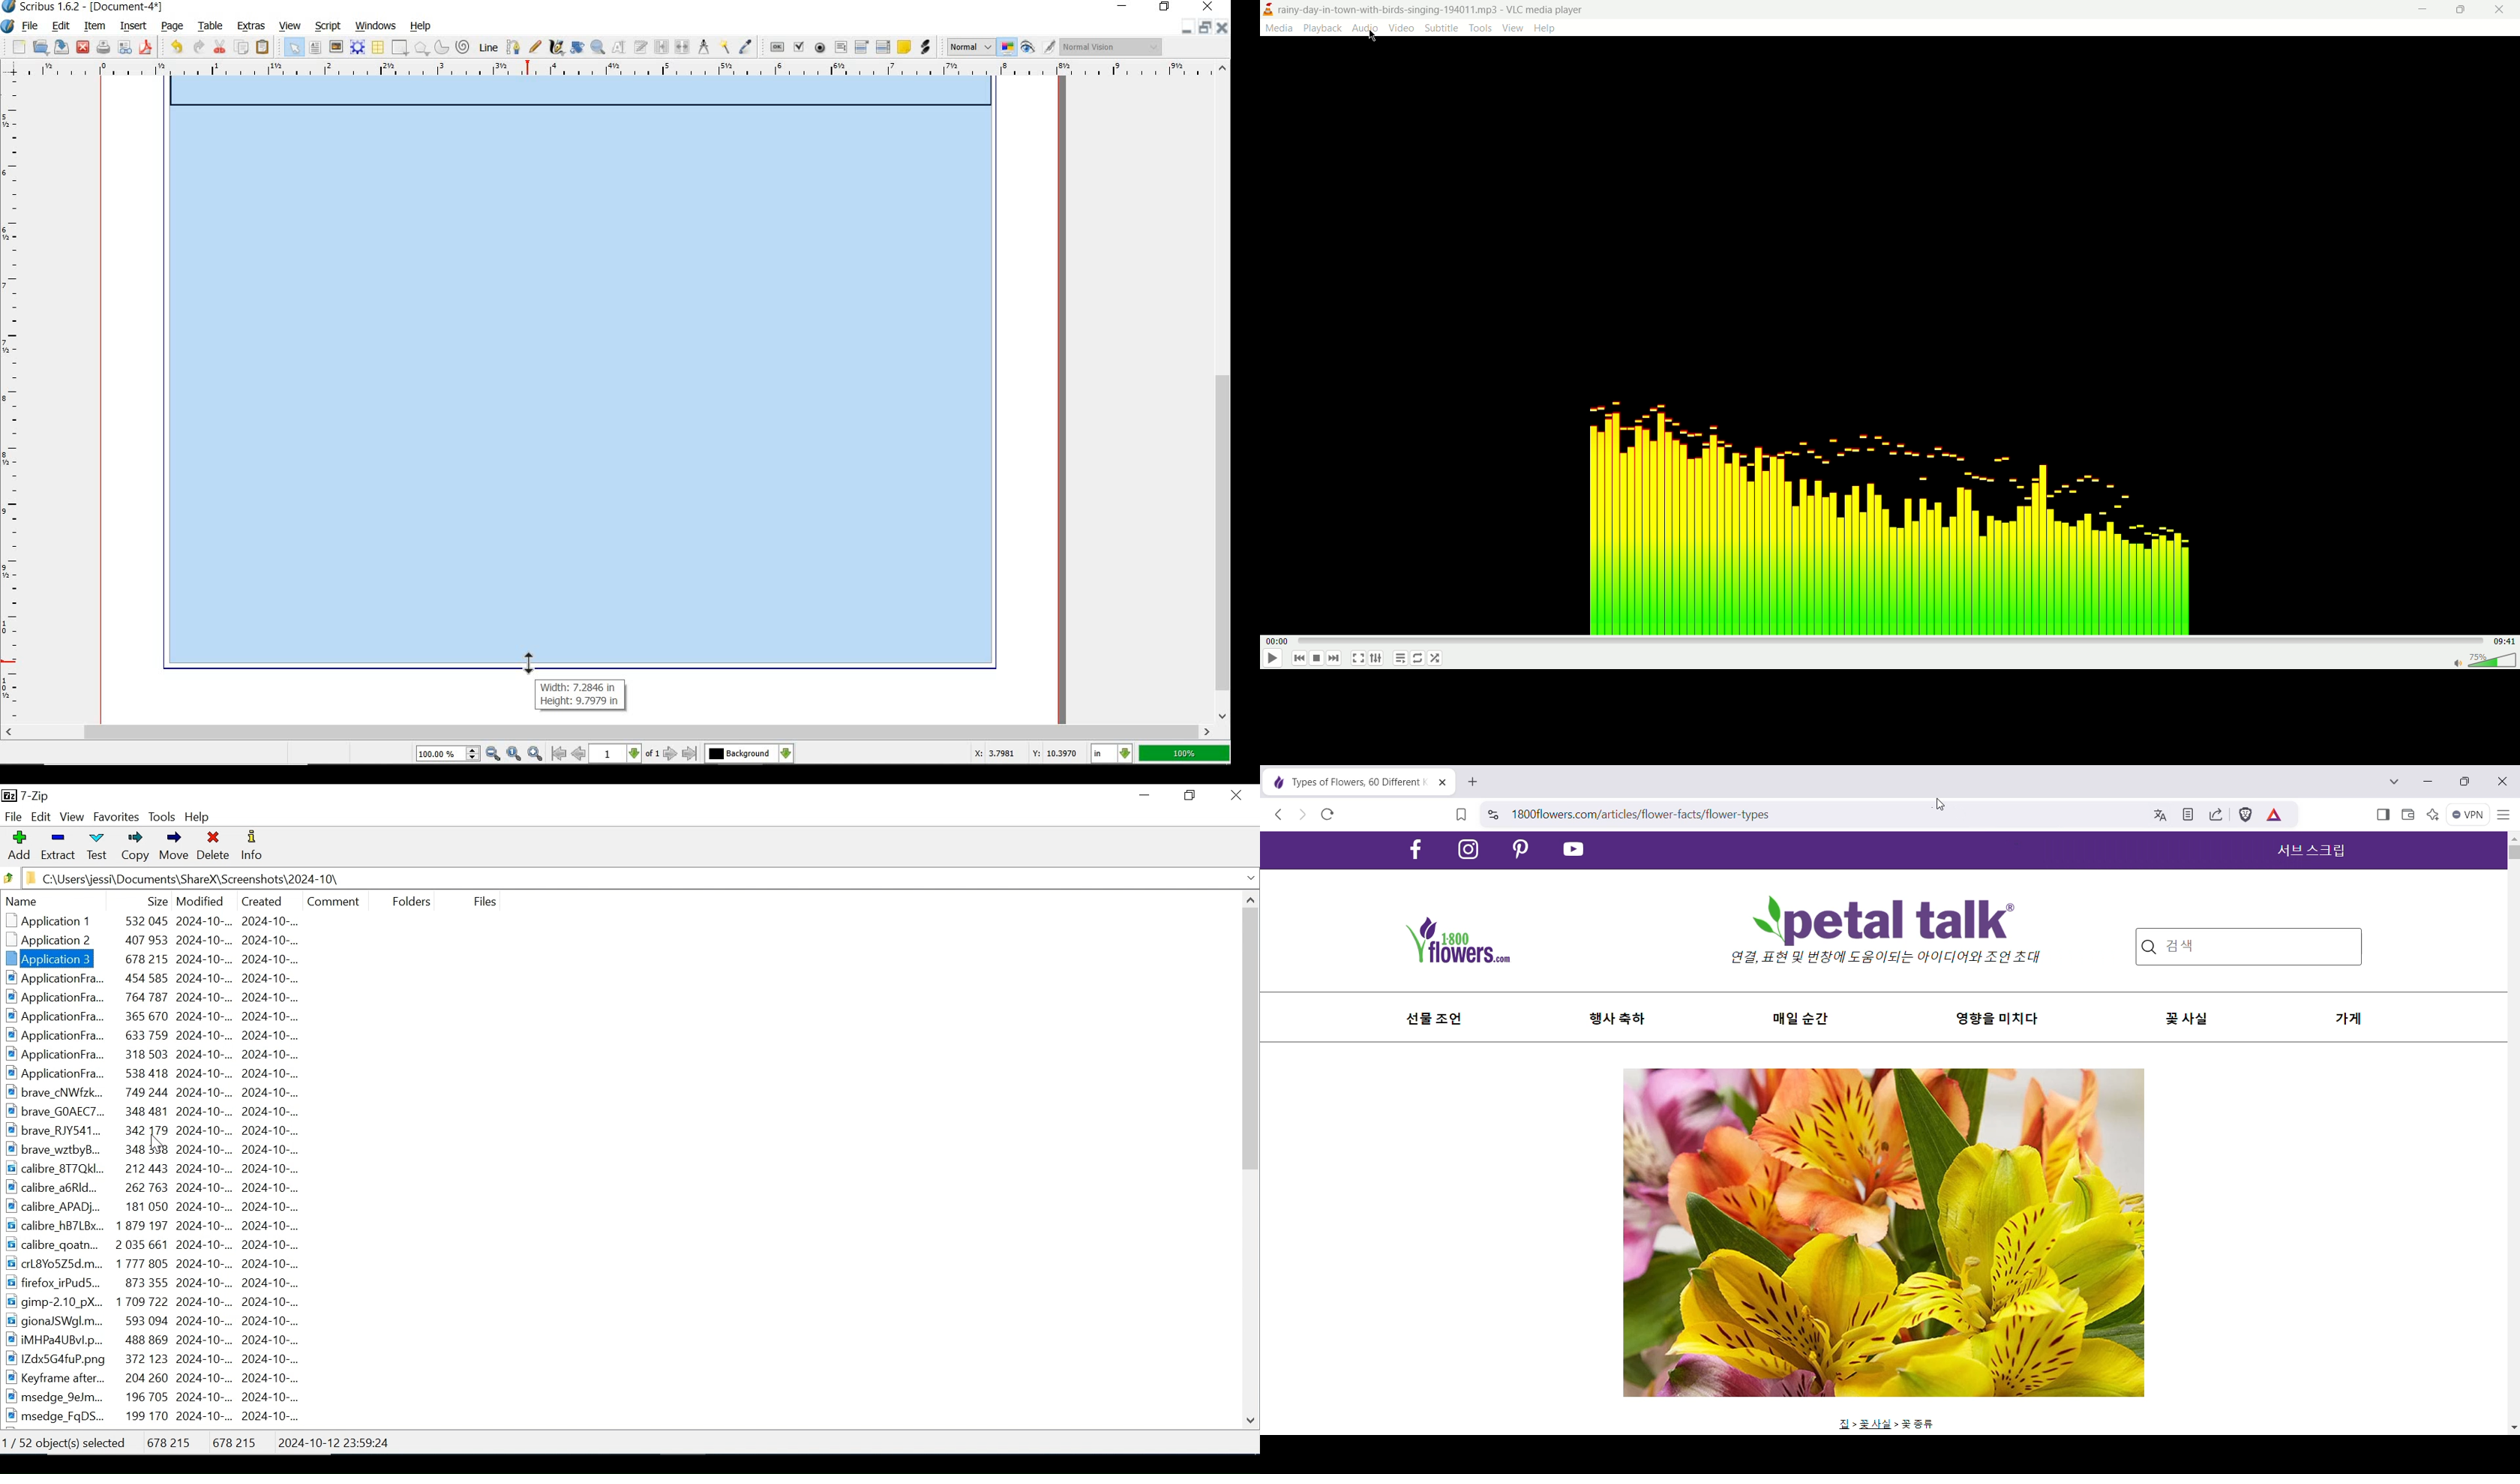 The image size is (2520, 1484). What do you see at coordinates (243, 48) in the screenshot?
I see `copy` at bounding box center [243, 48].